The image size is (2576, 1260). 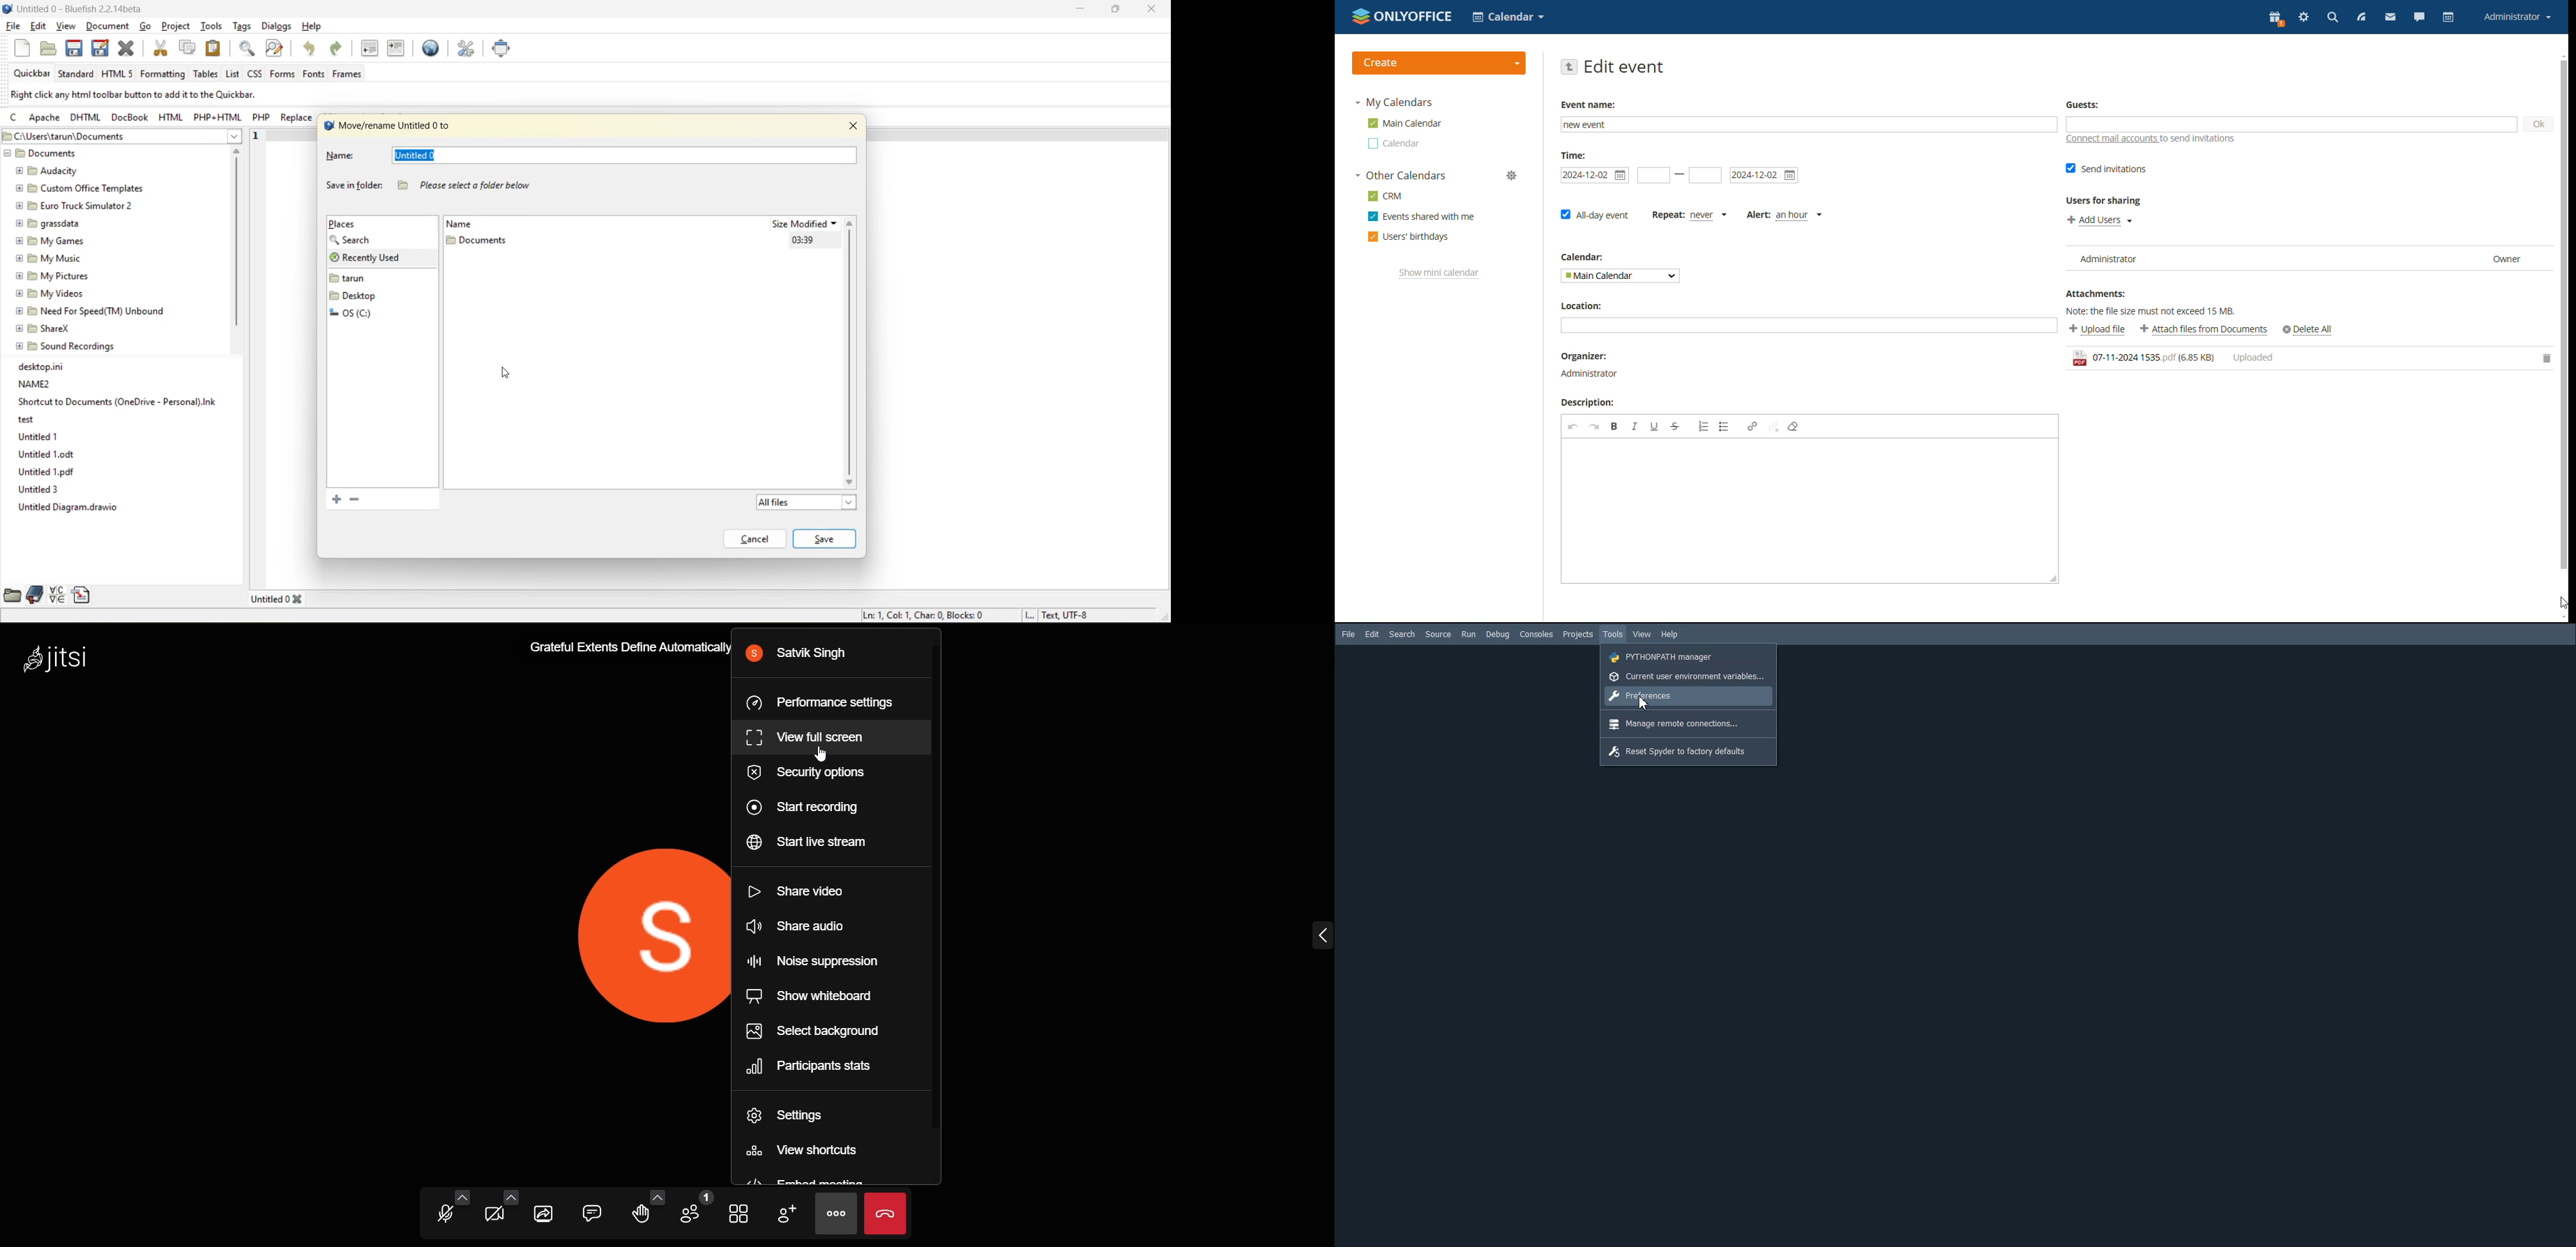 I want to click on test, so click(x=27, y=420).